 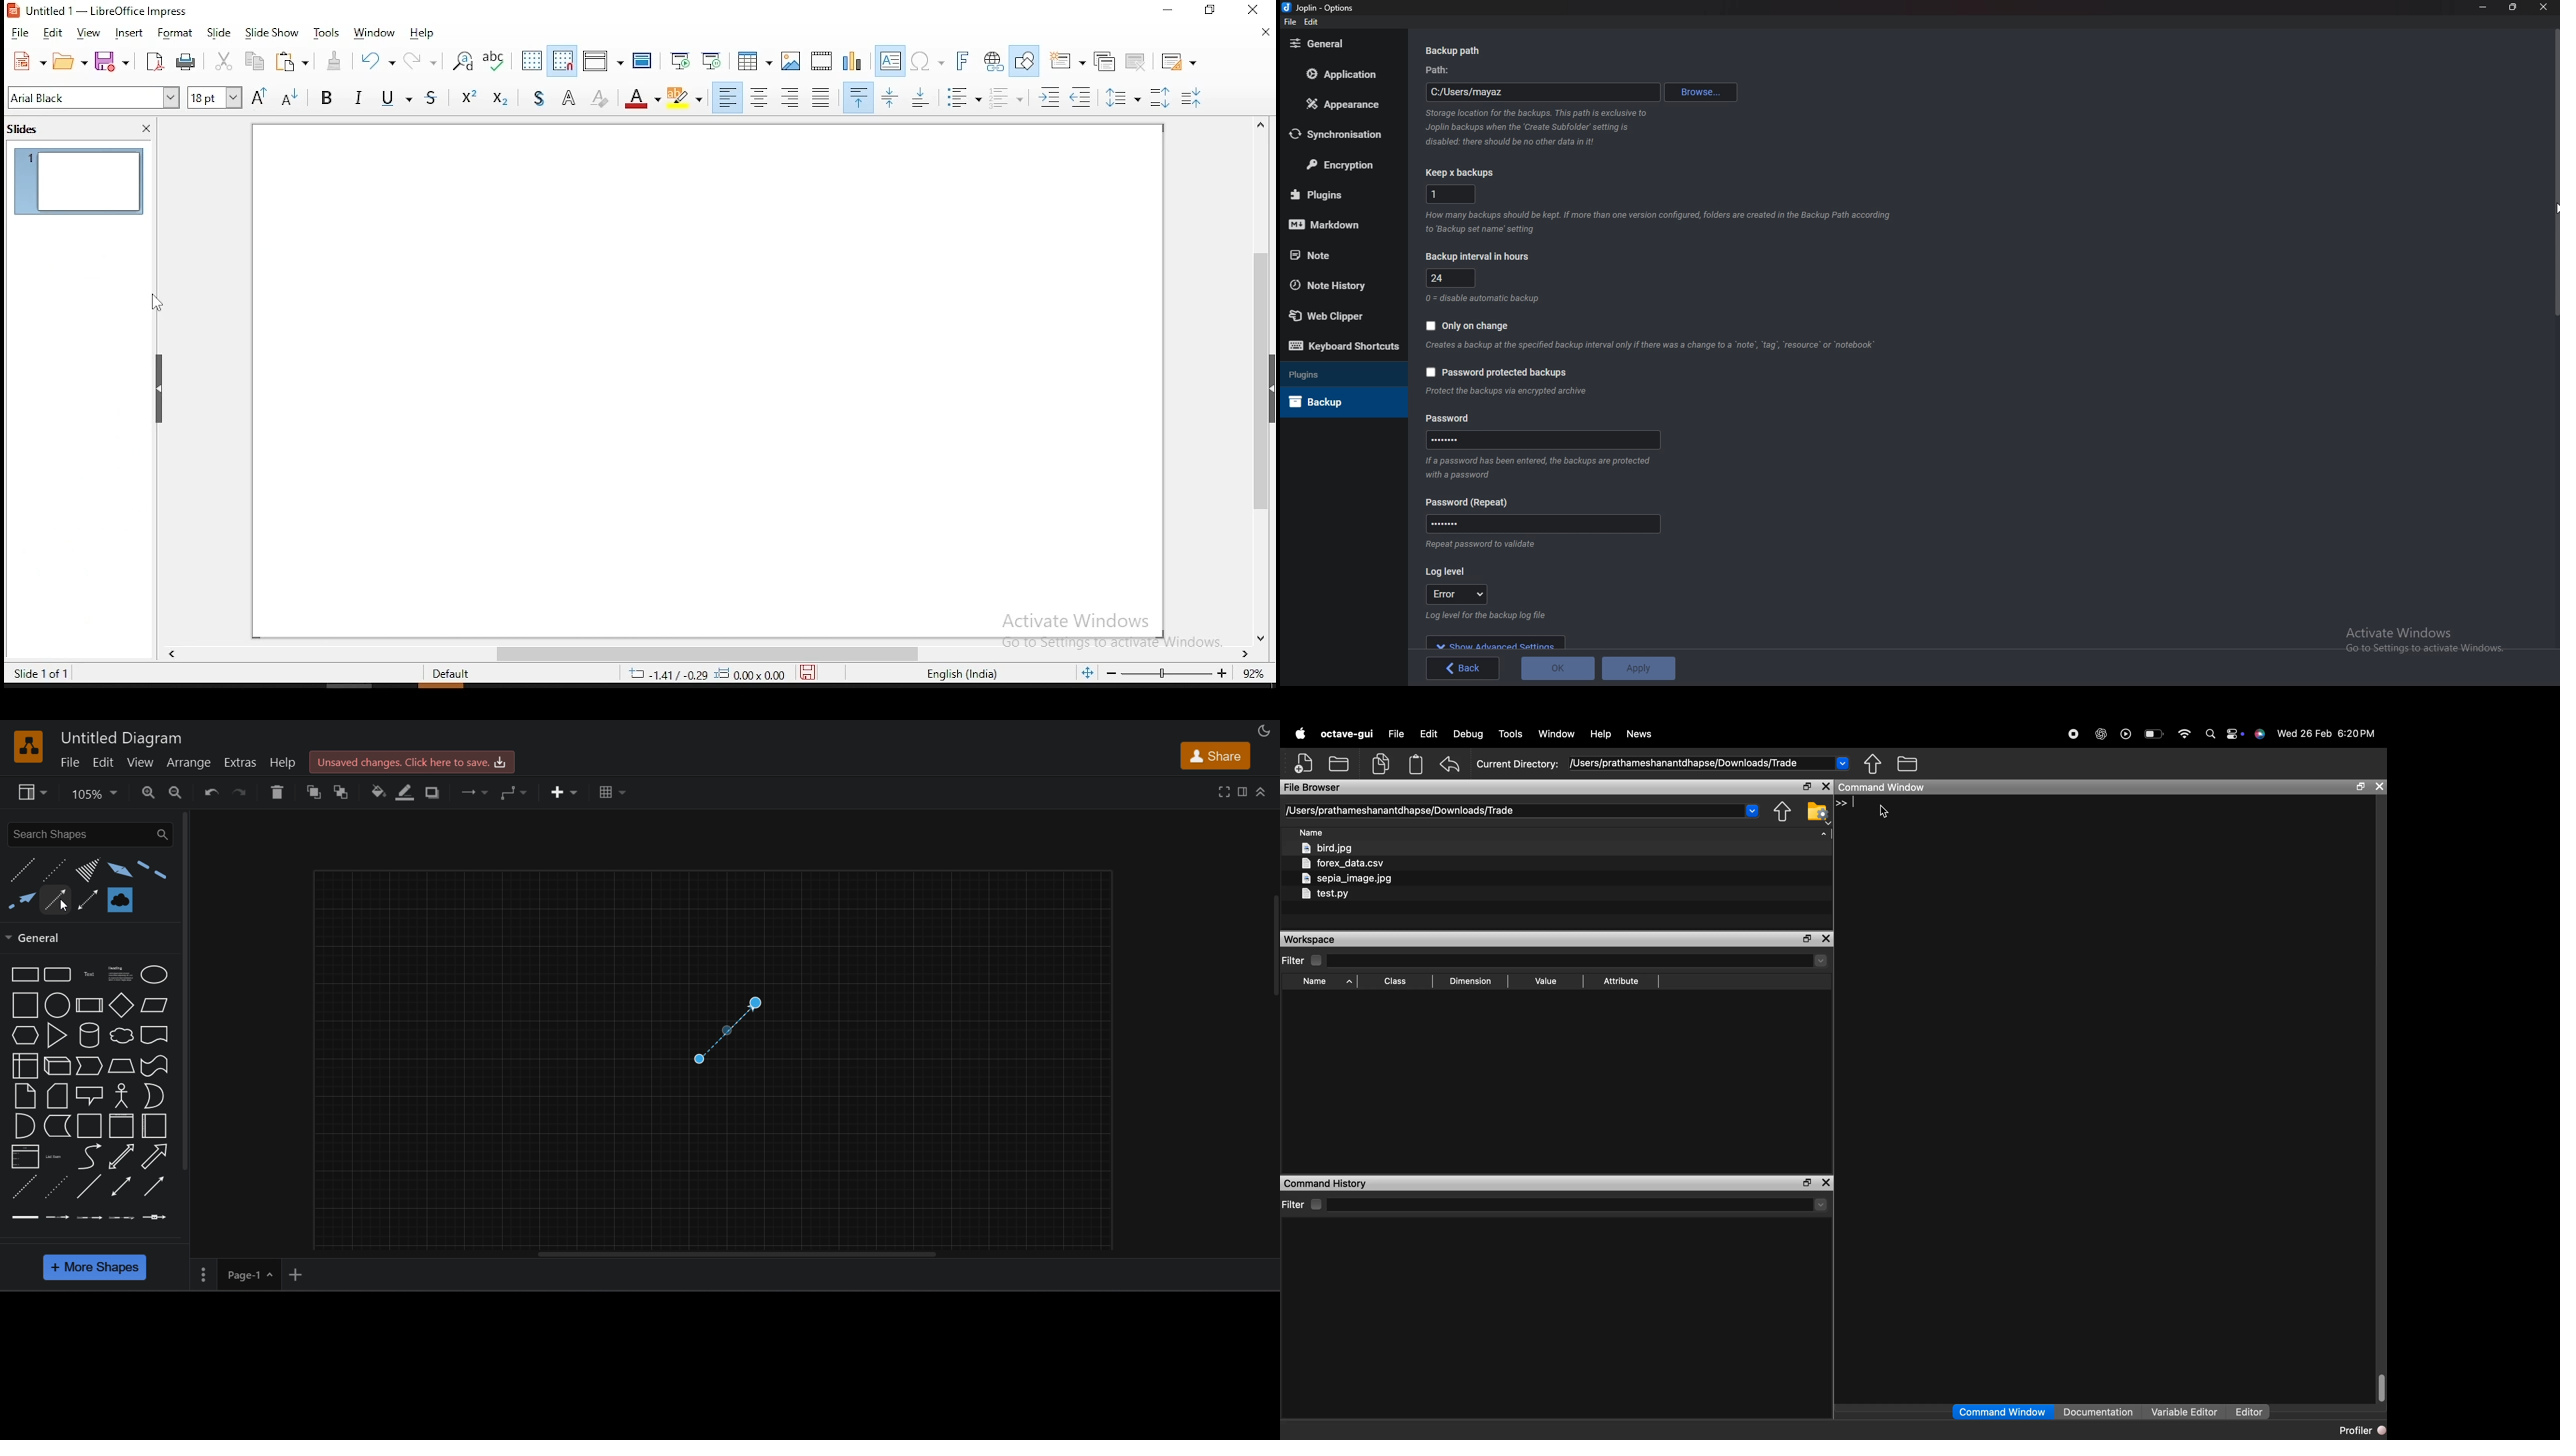 I want to click on apply, so click(x=1641, y=669).